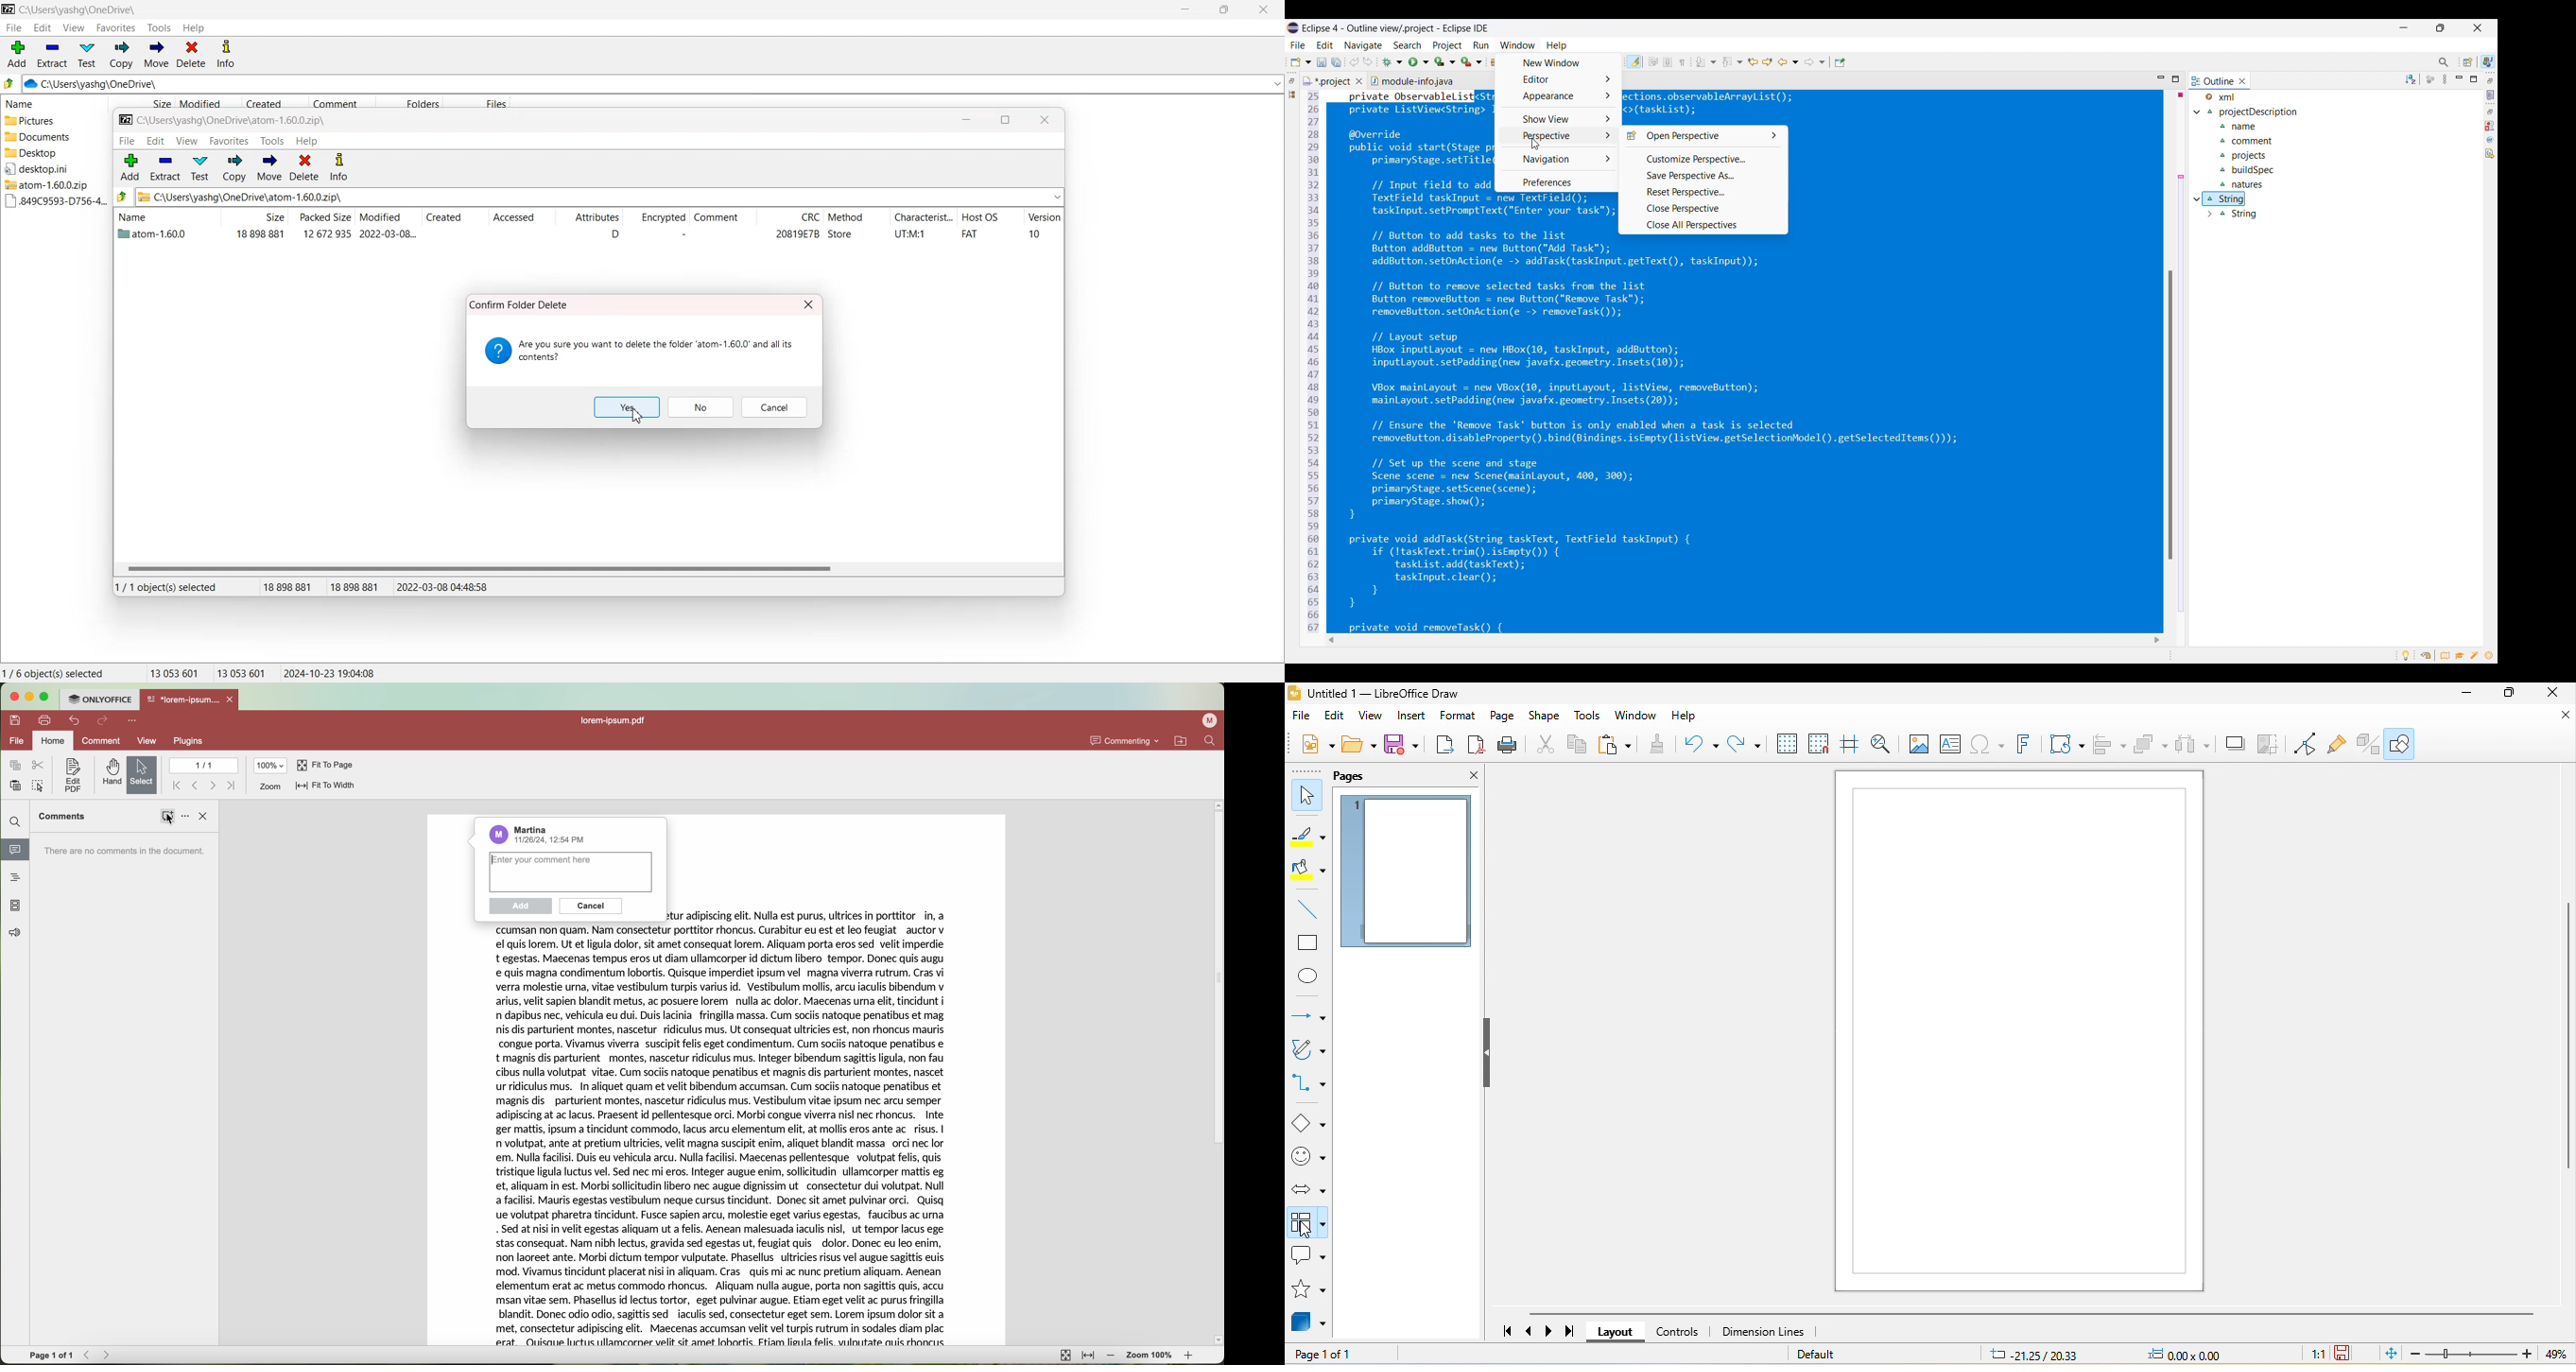 The height and width of the screenshot is (1372, 2576). Describe the element at coordinates (628, 407) in the screenshot. I see `Yes` at that location.